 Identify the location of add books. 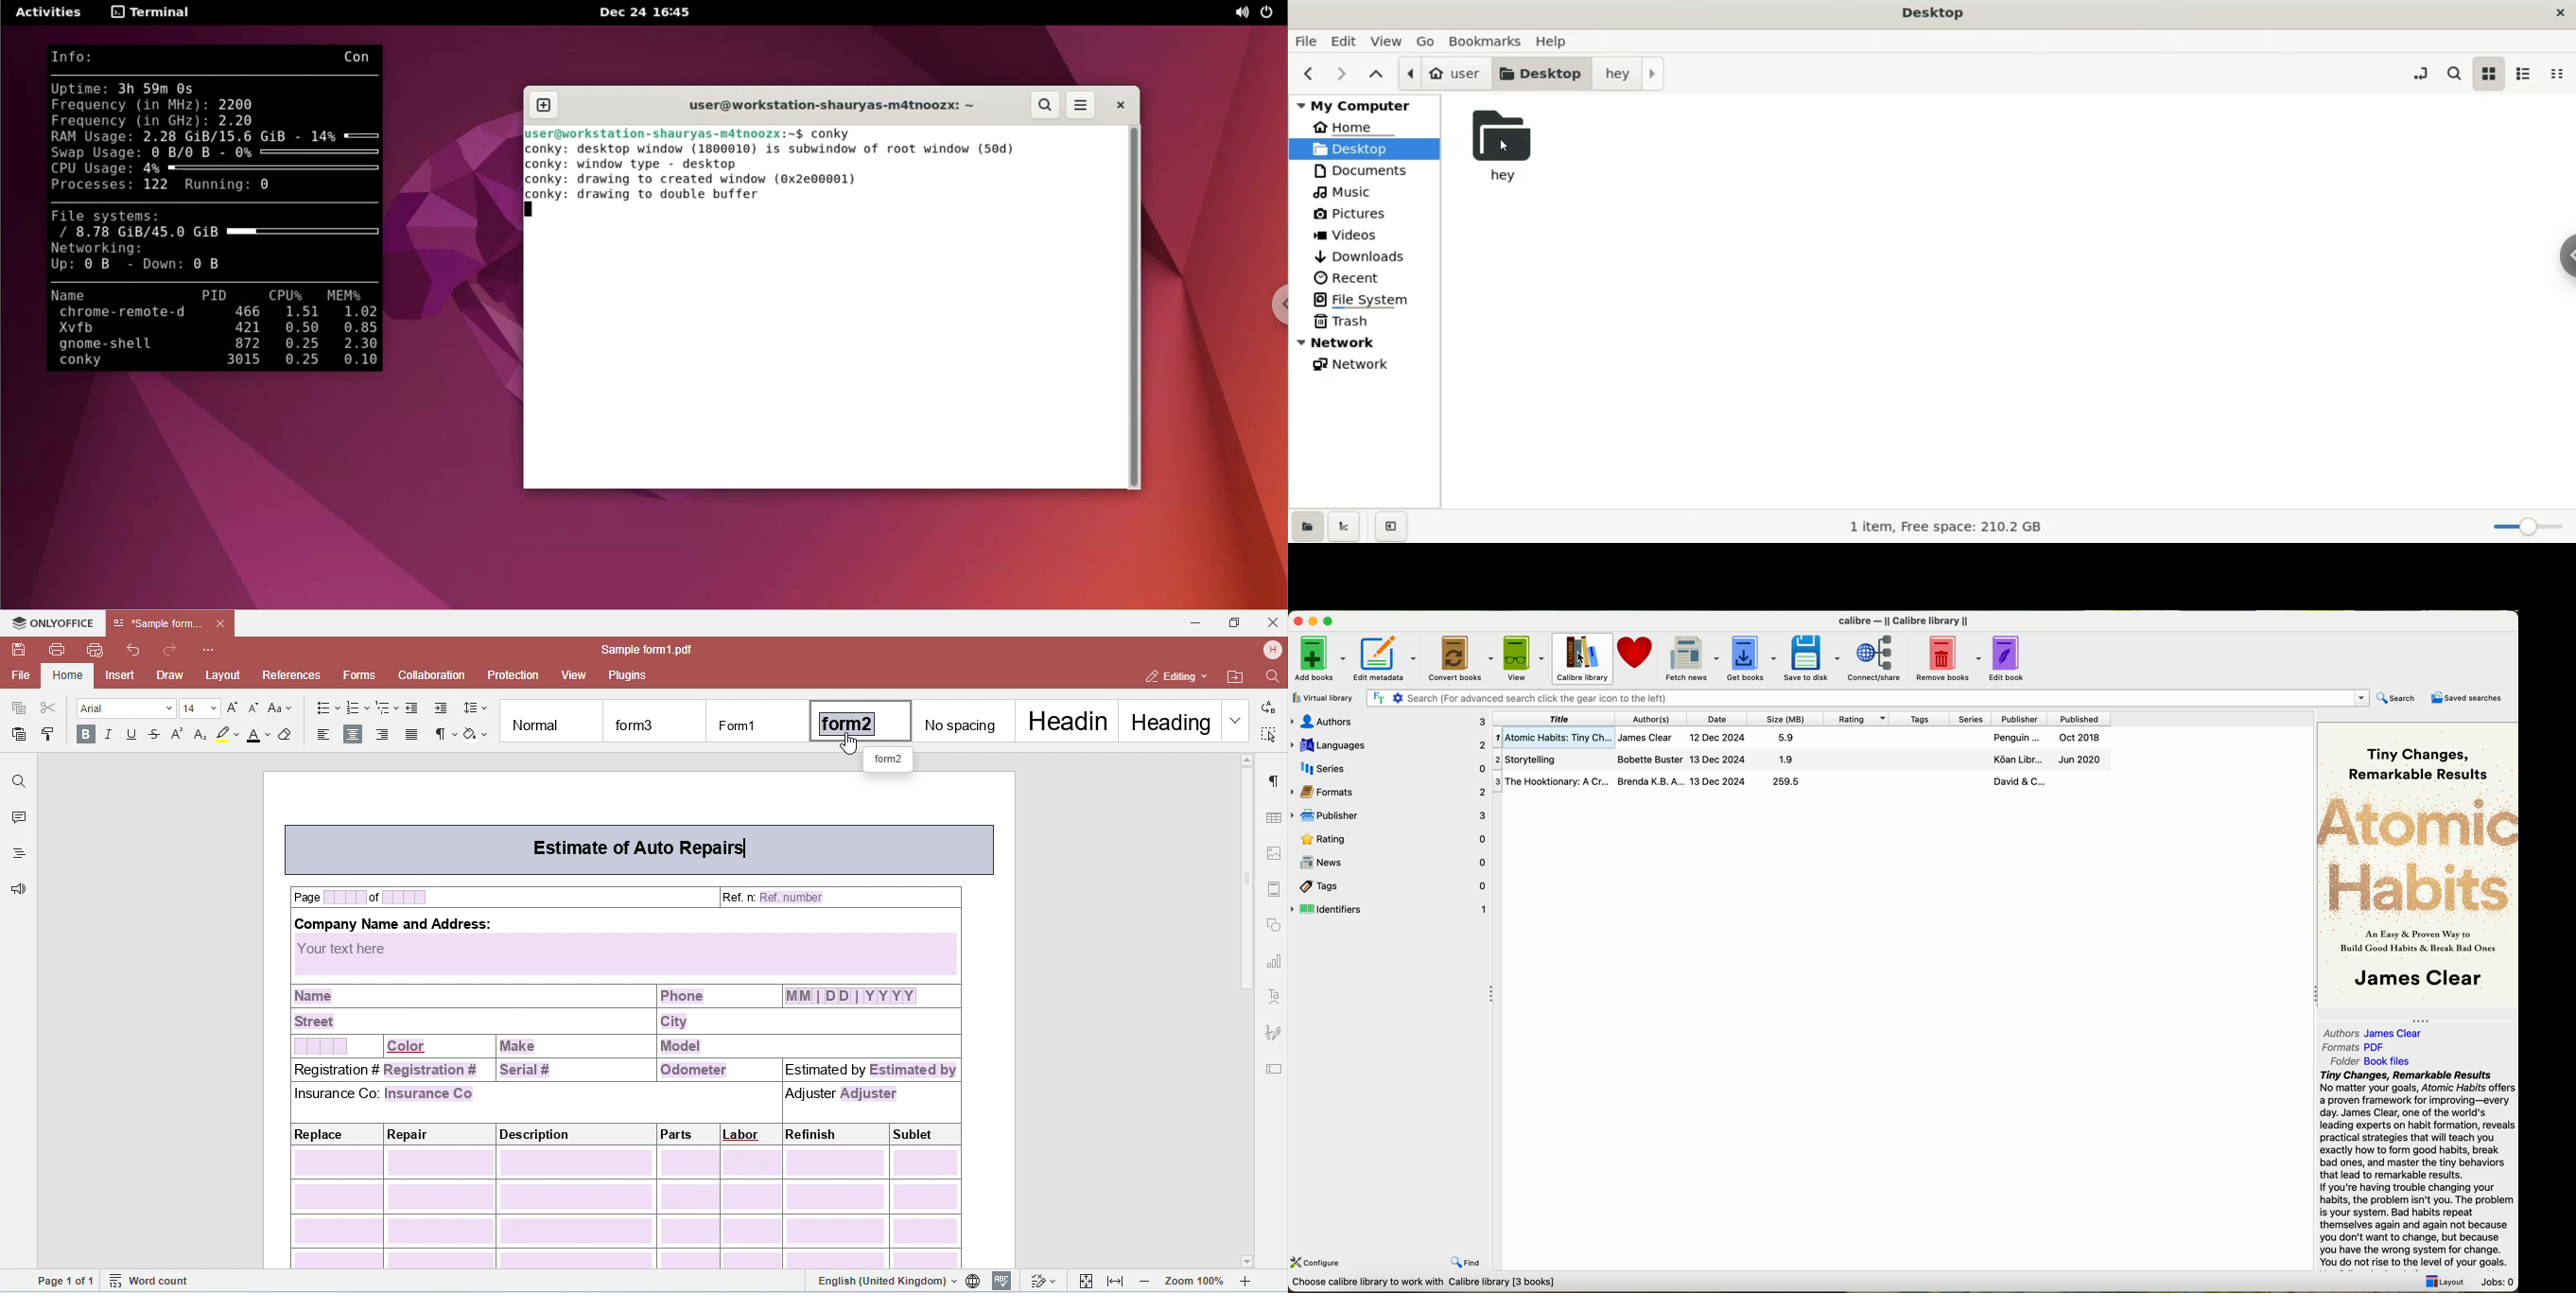
(1319, 661).